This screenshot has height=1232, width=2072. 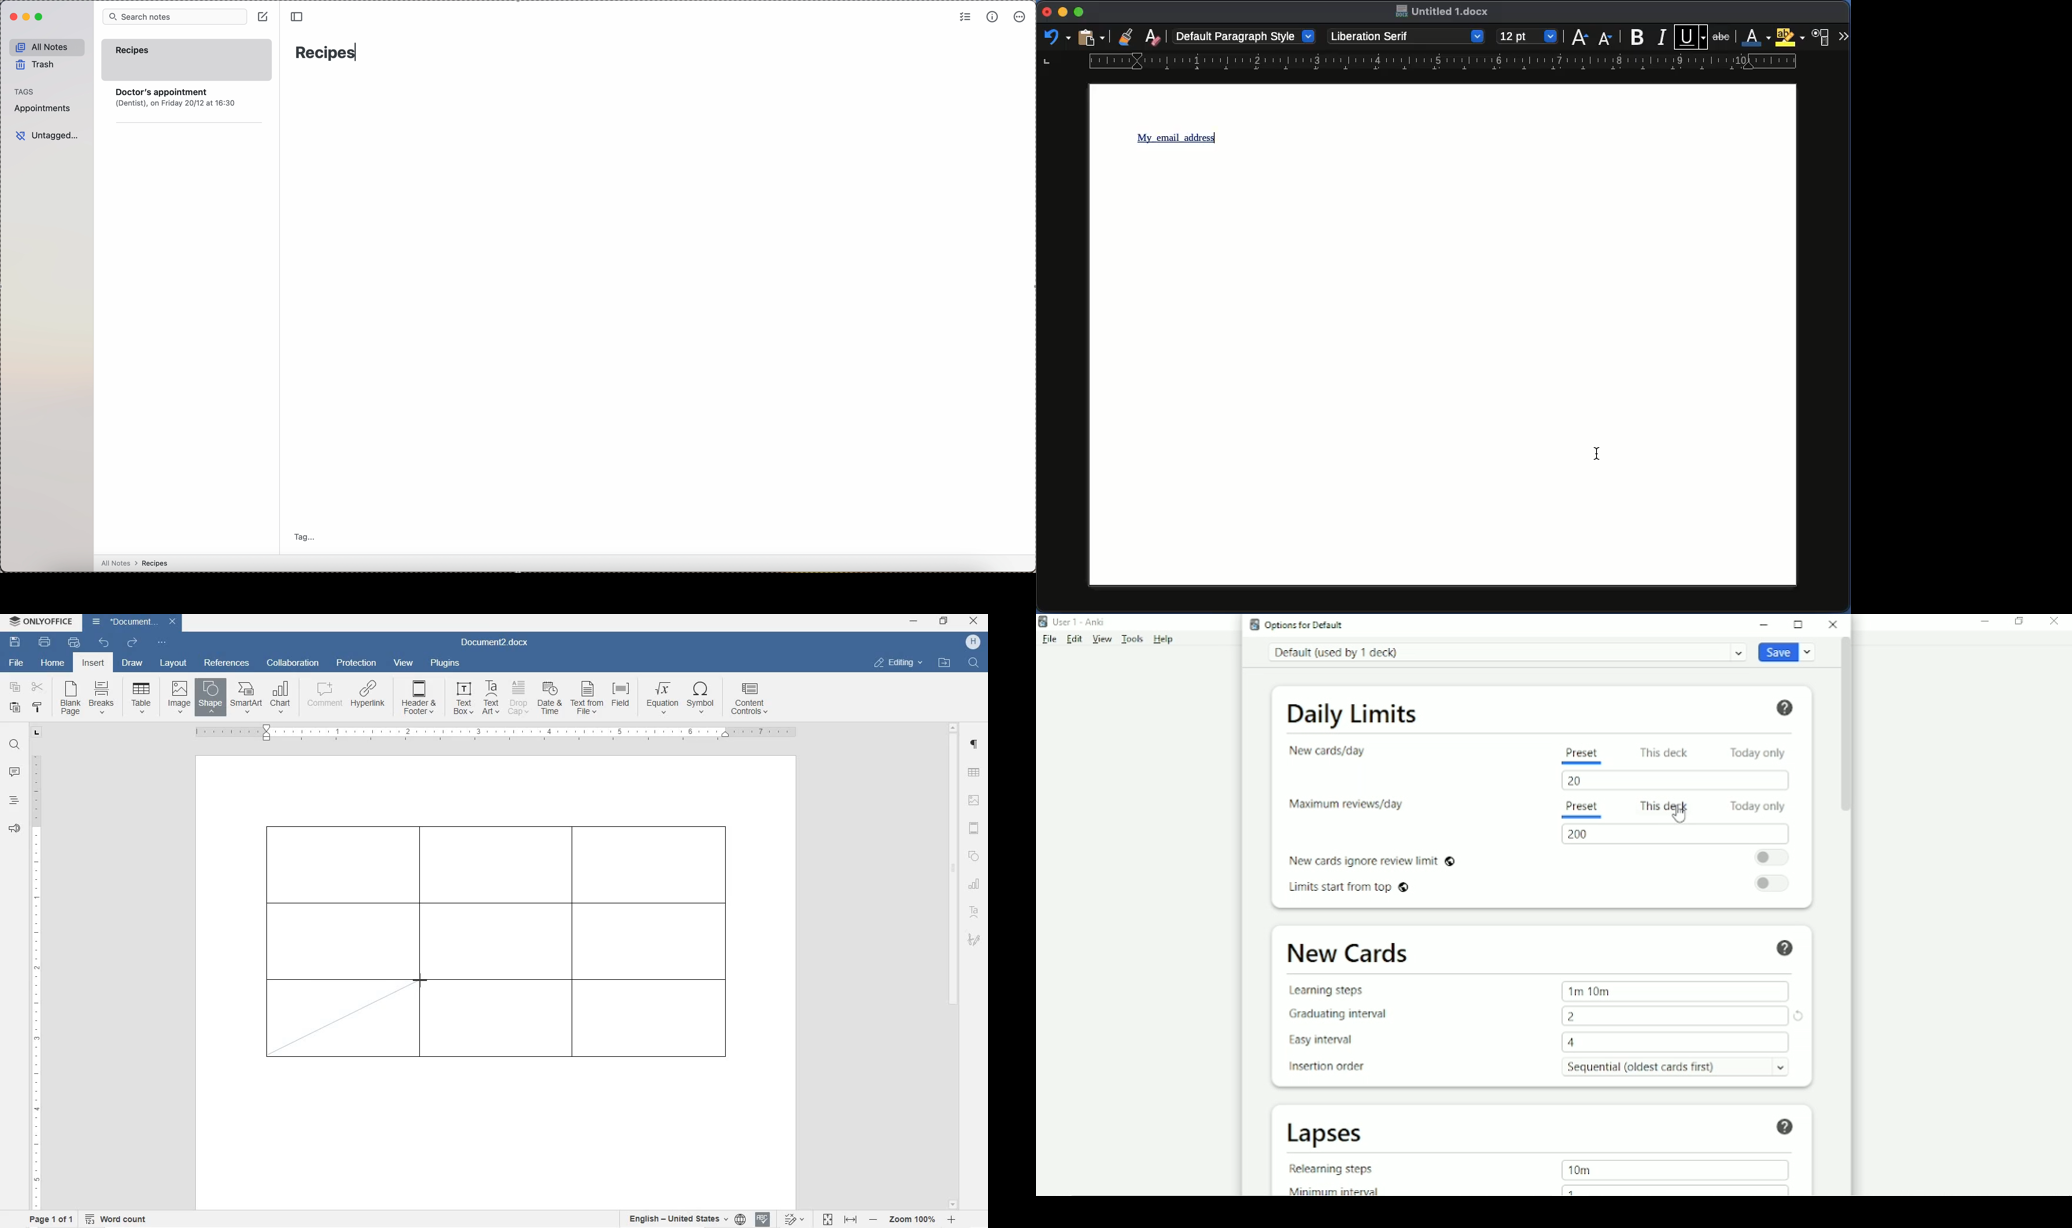 I want to click on abc, so click(x=1724, y=35).